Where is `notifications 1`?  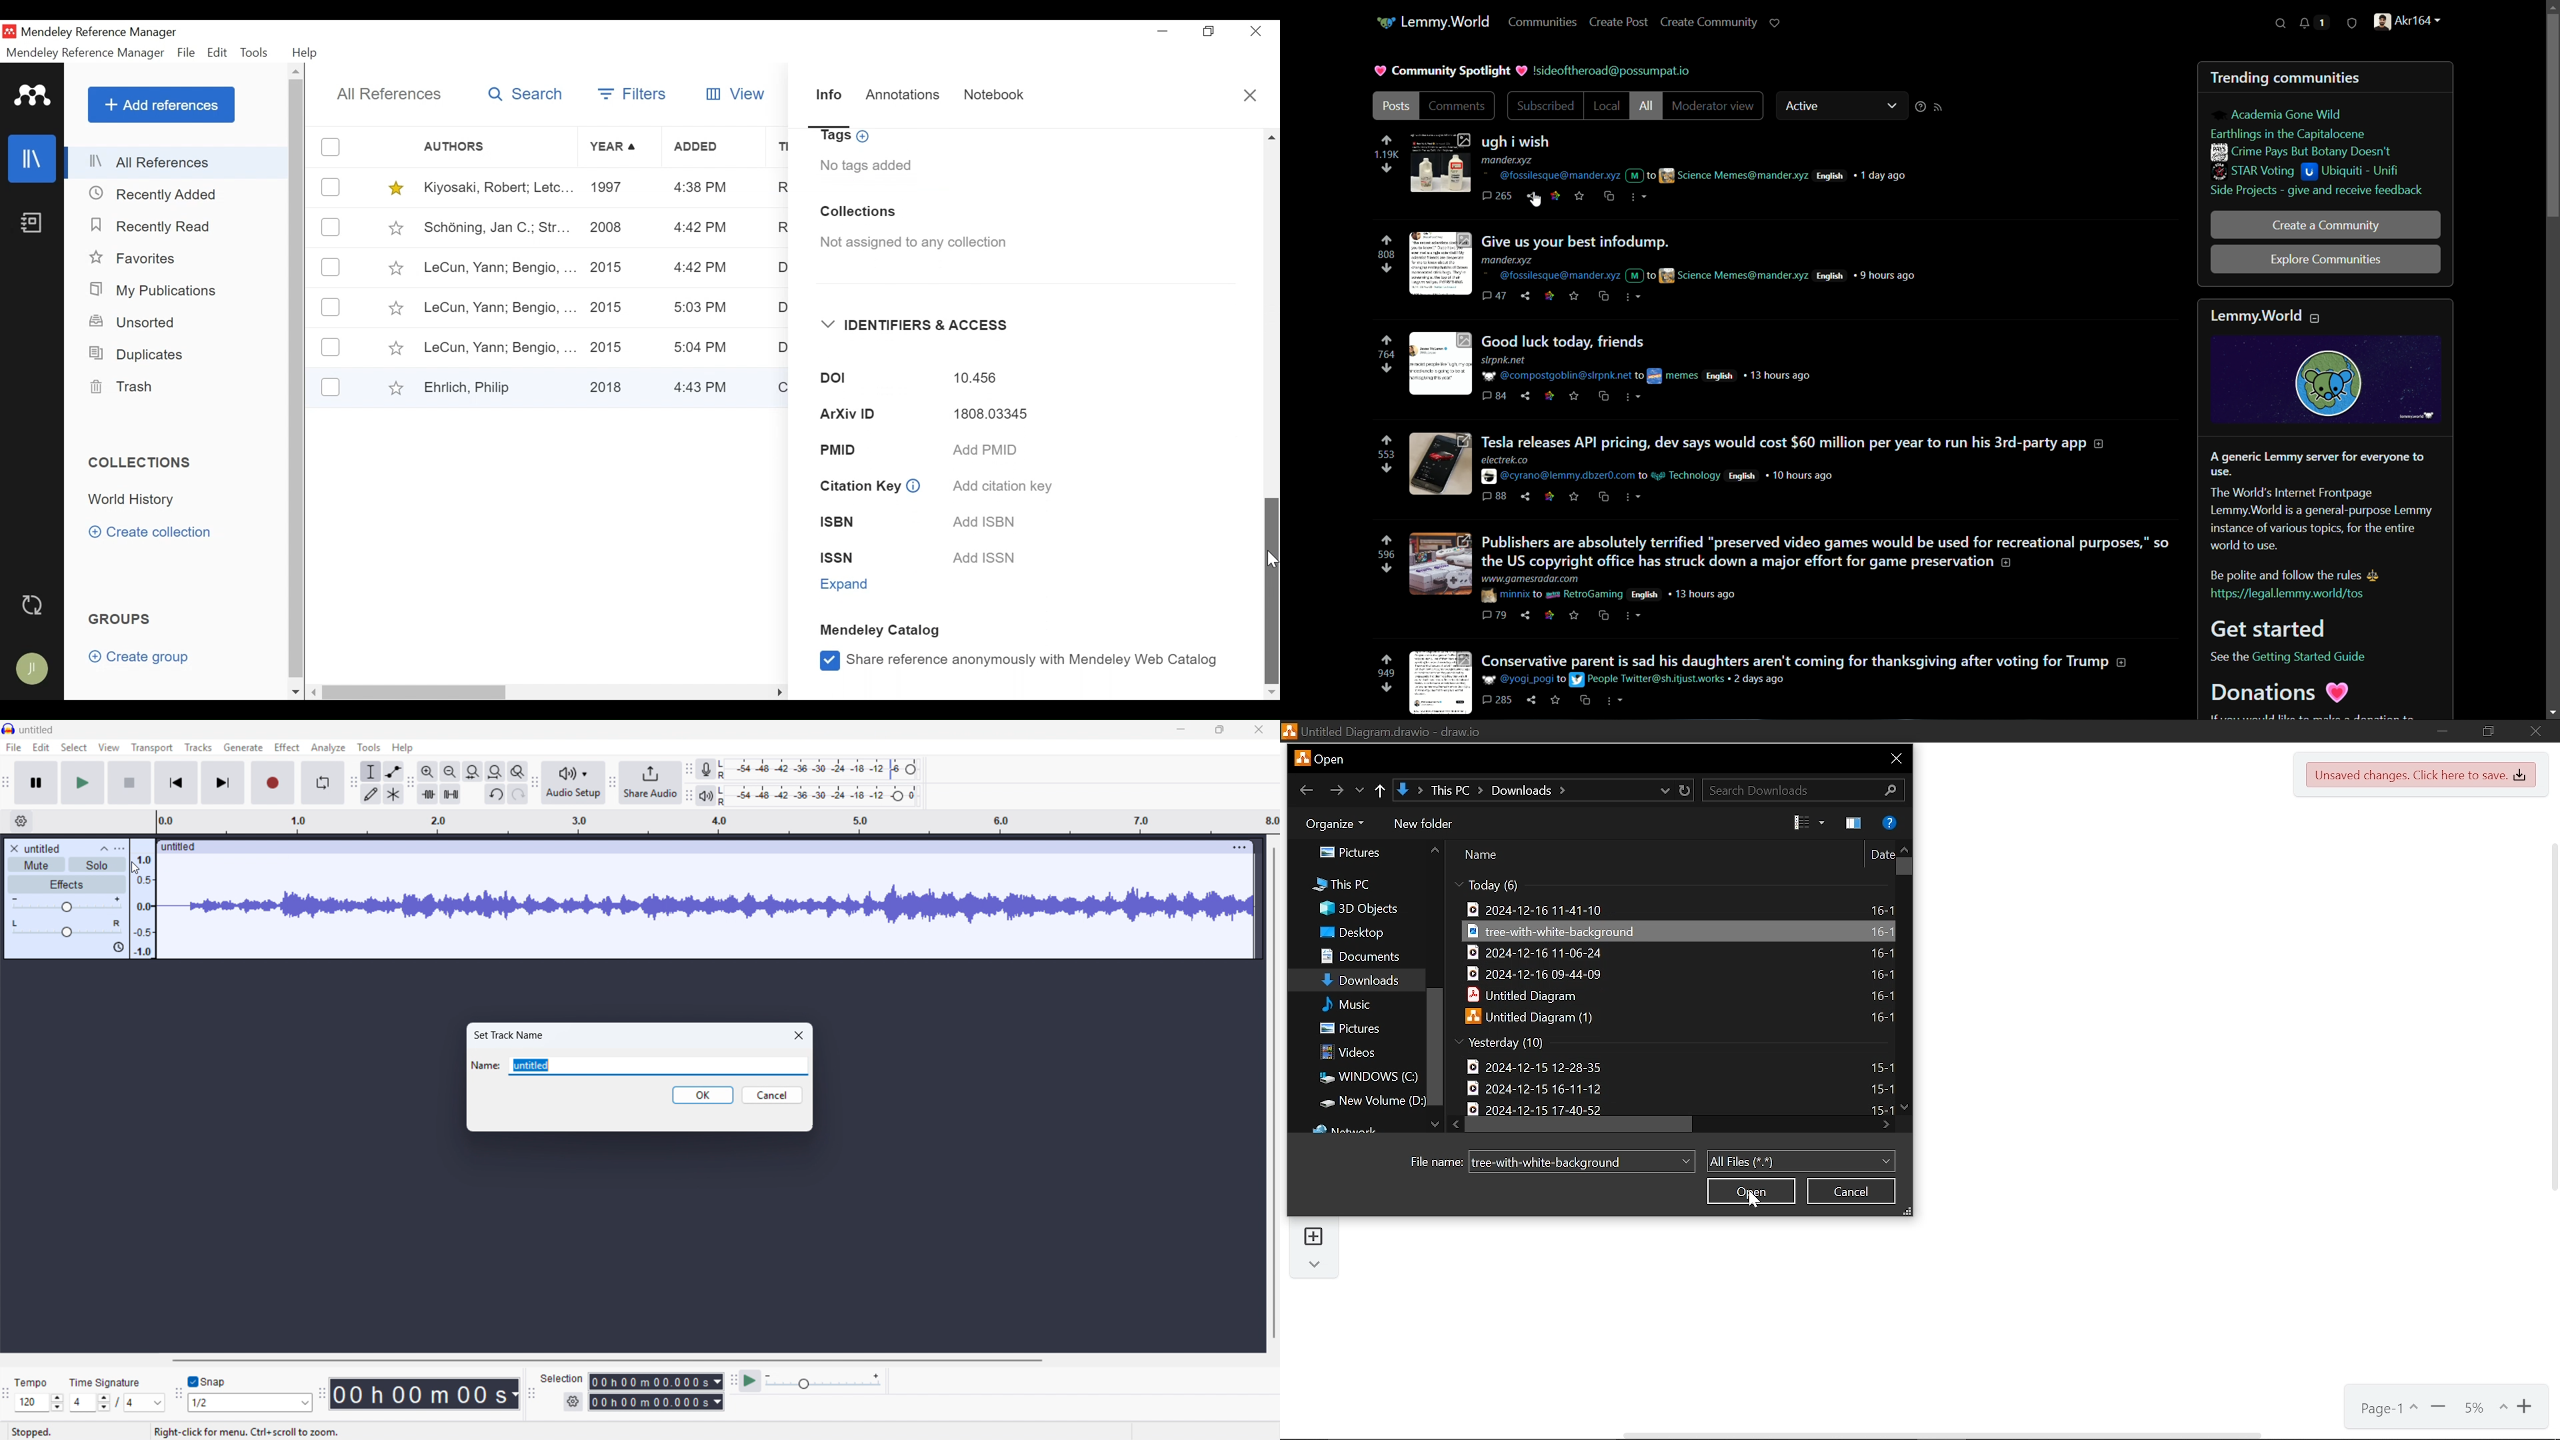 notifications 1 is located at coordinates (2311, 23).